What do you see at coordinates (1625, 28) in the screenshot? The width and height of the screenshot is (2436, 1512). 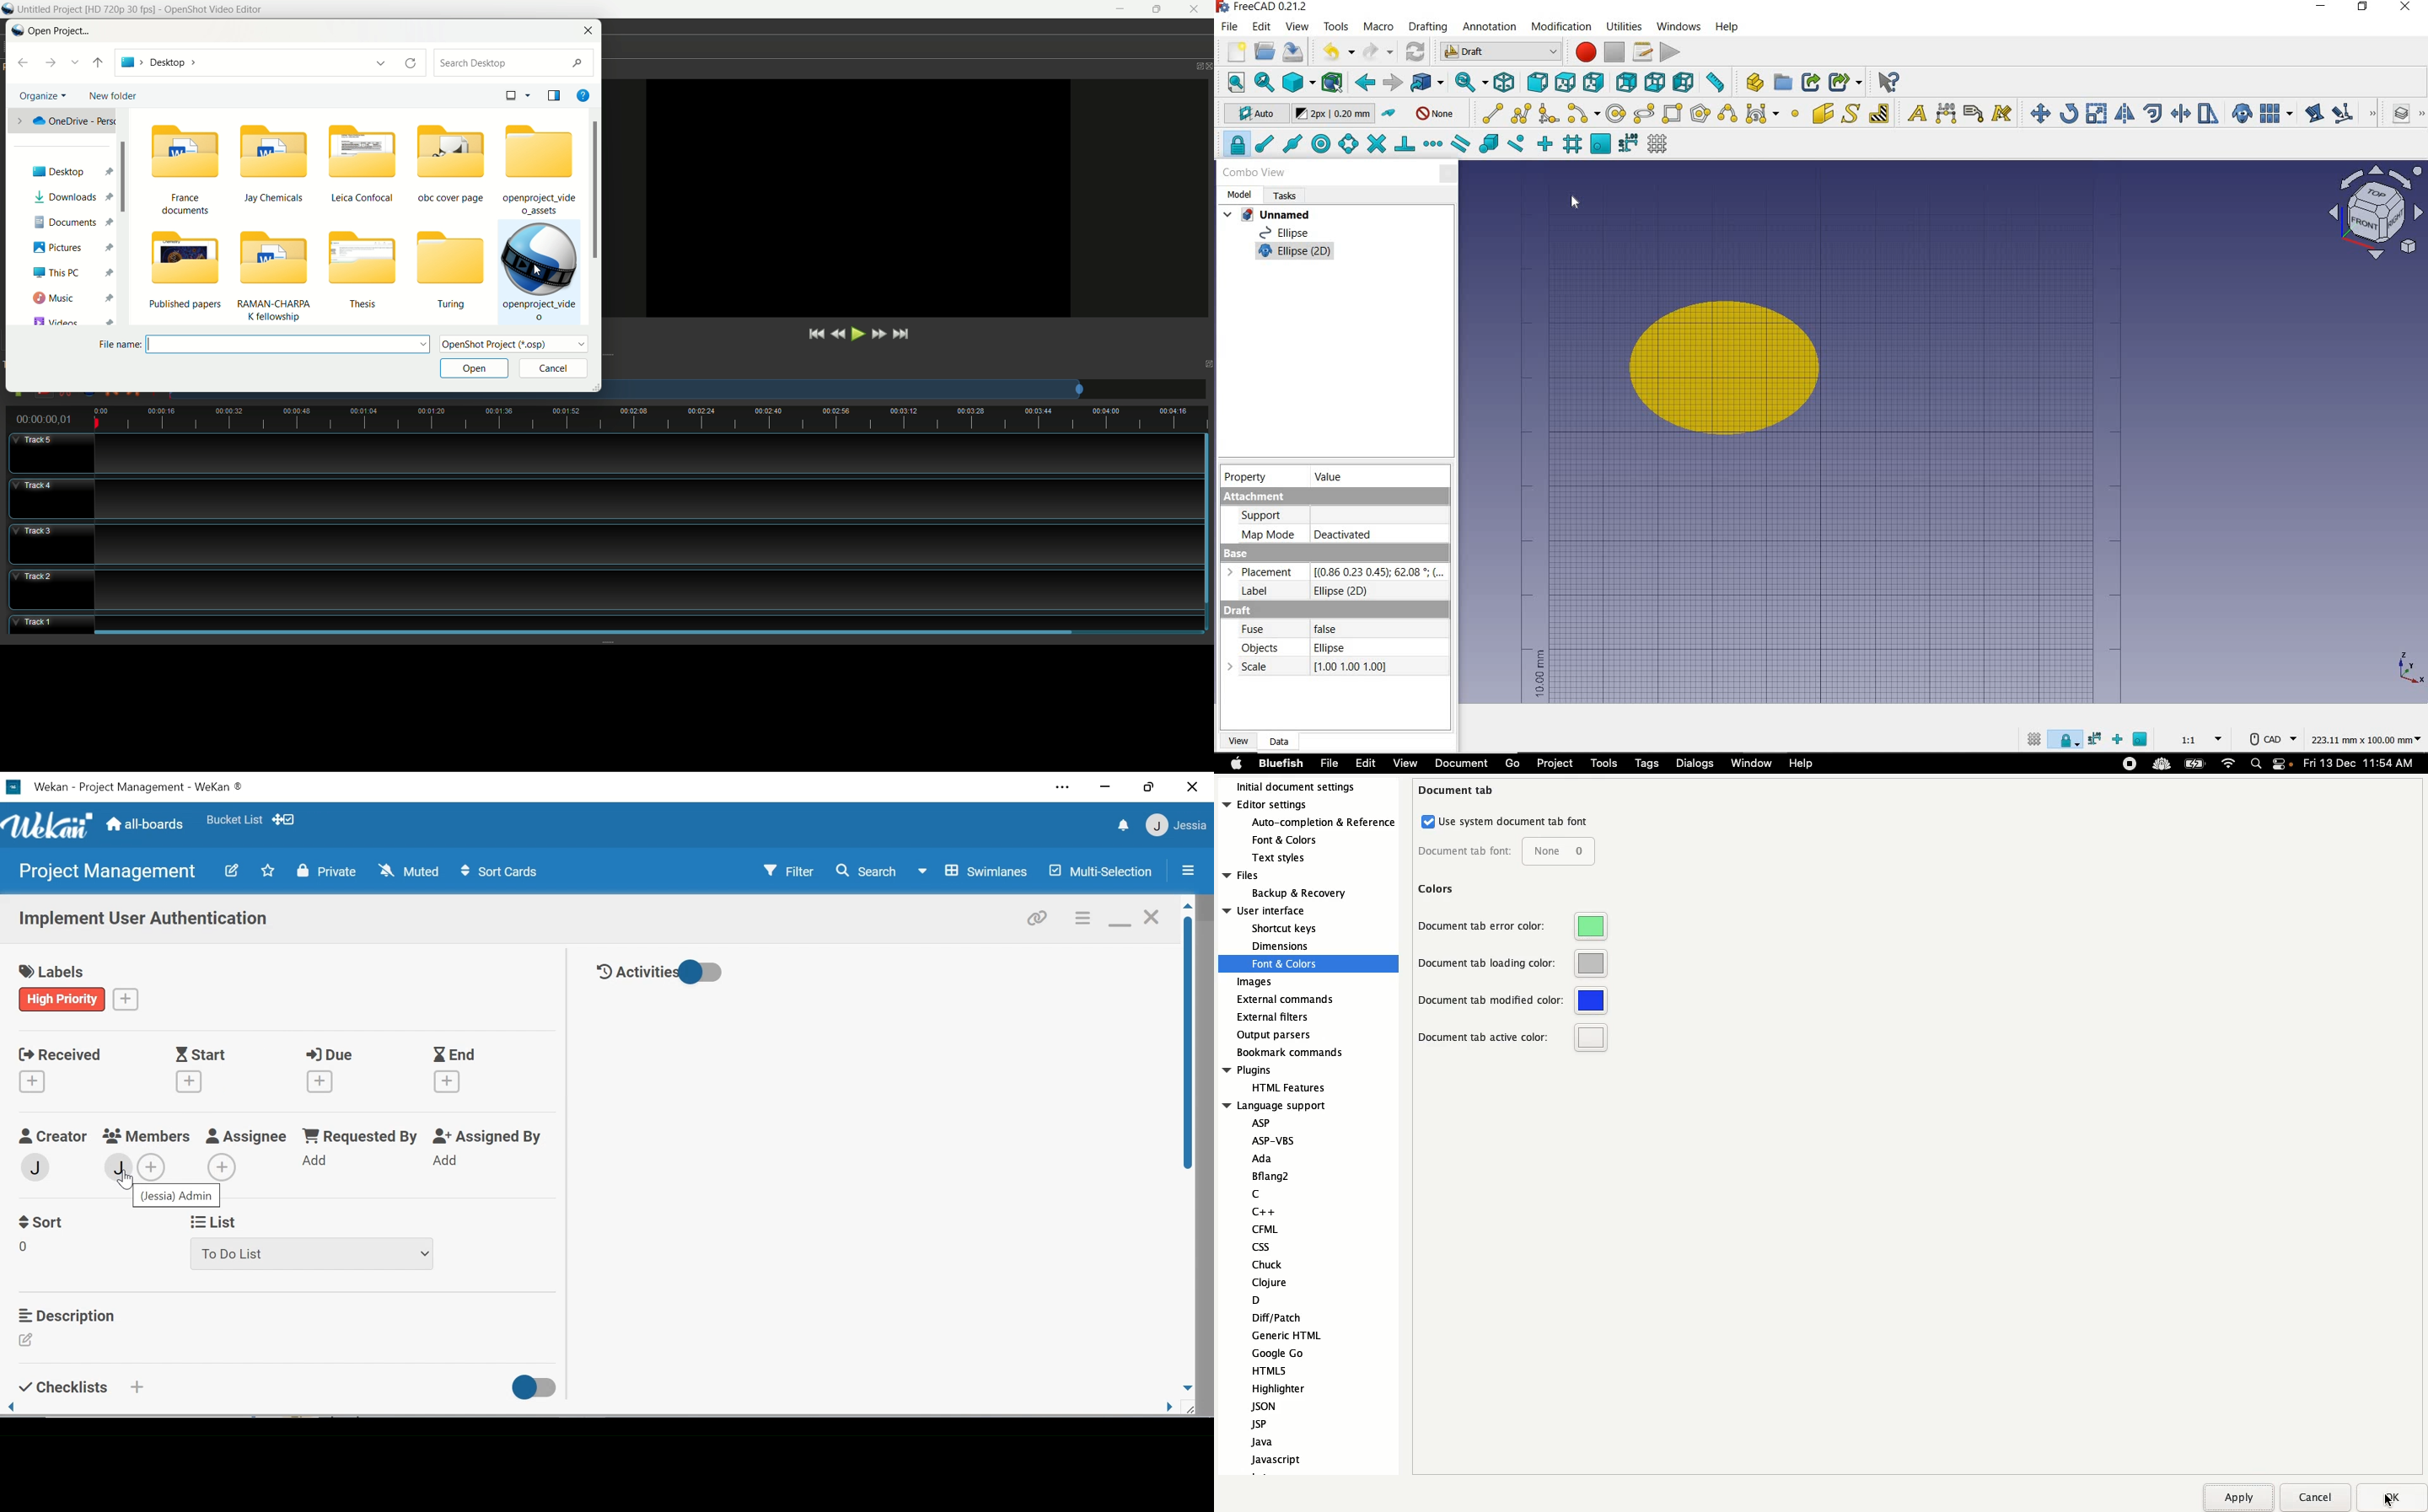 I see `utilities` at bounding box center [1625, 28].